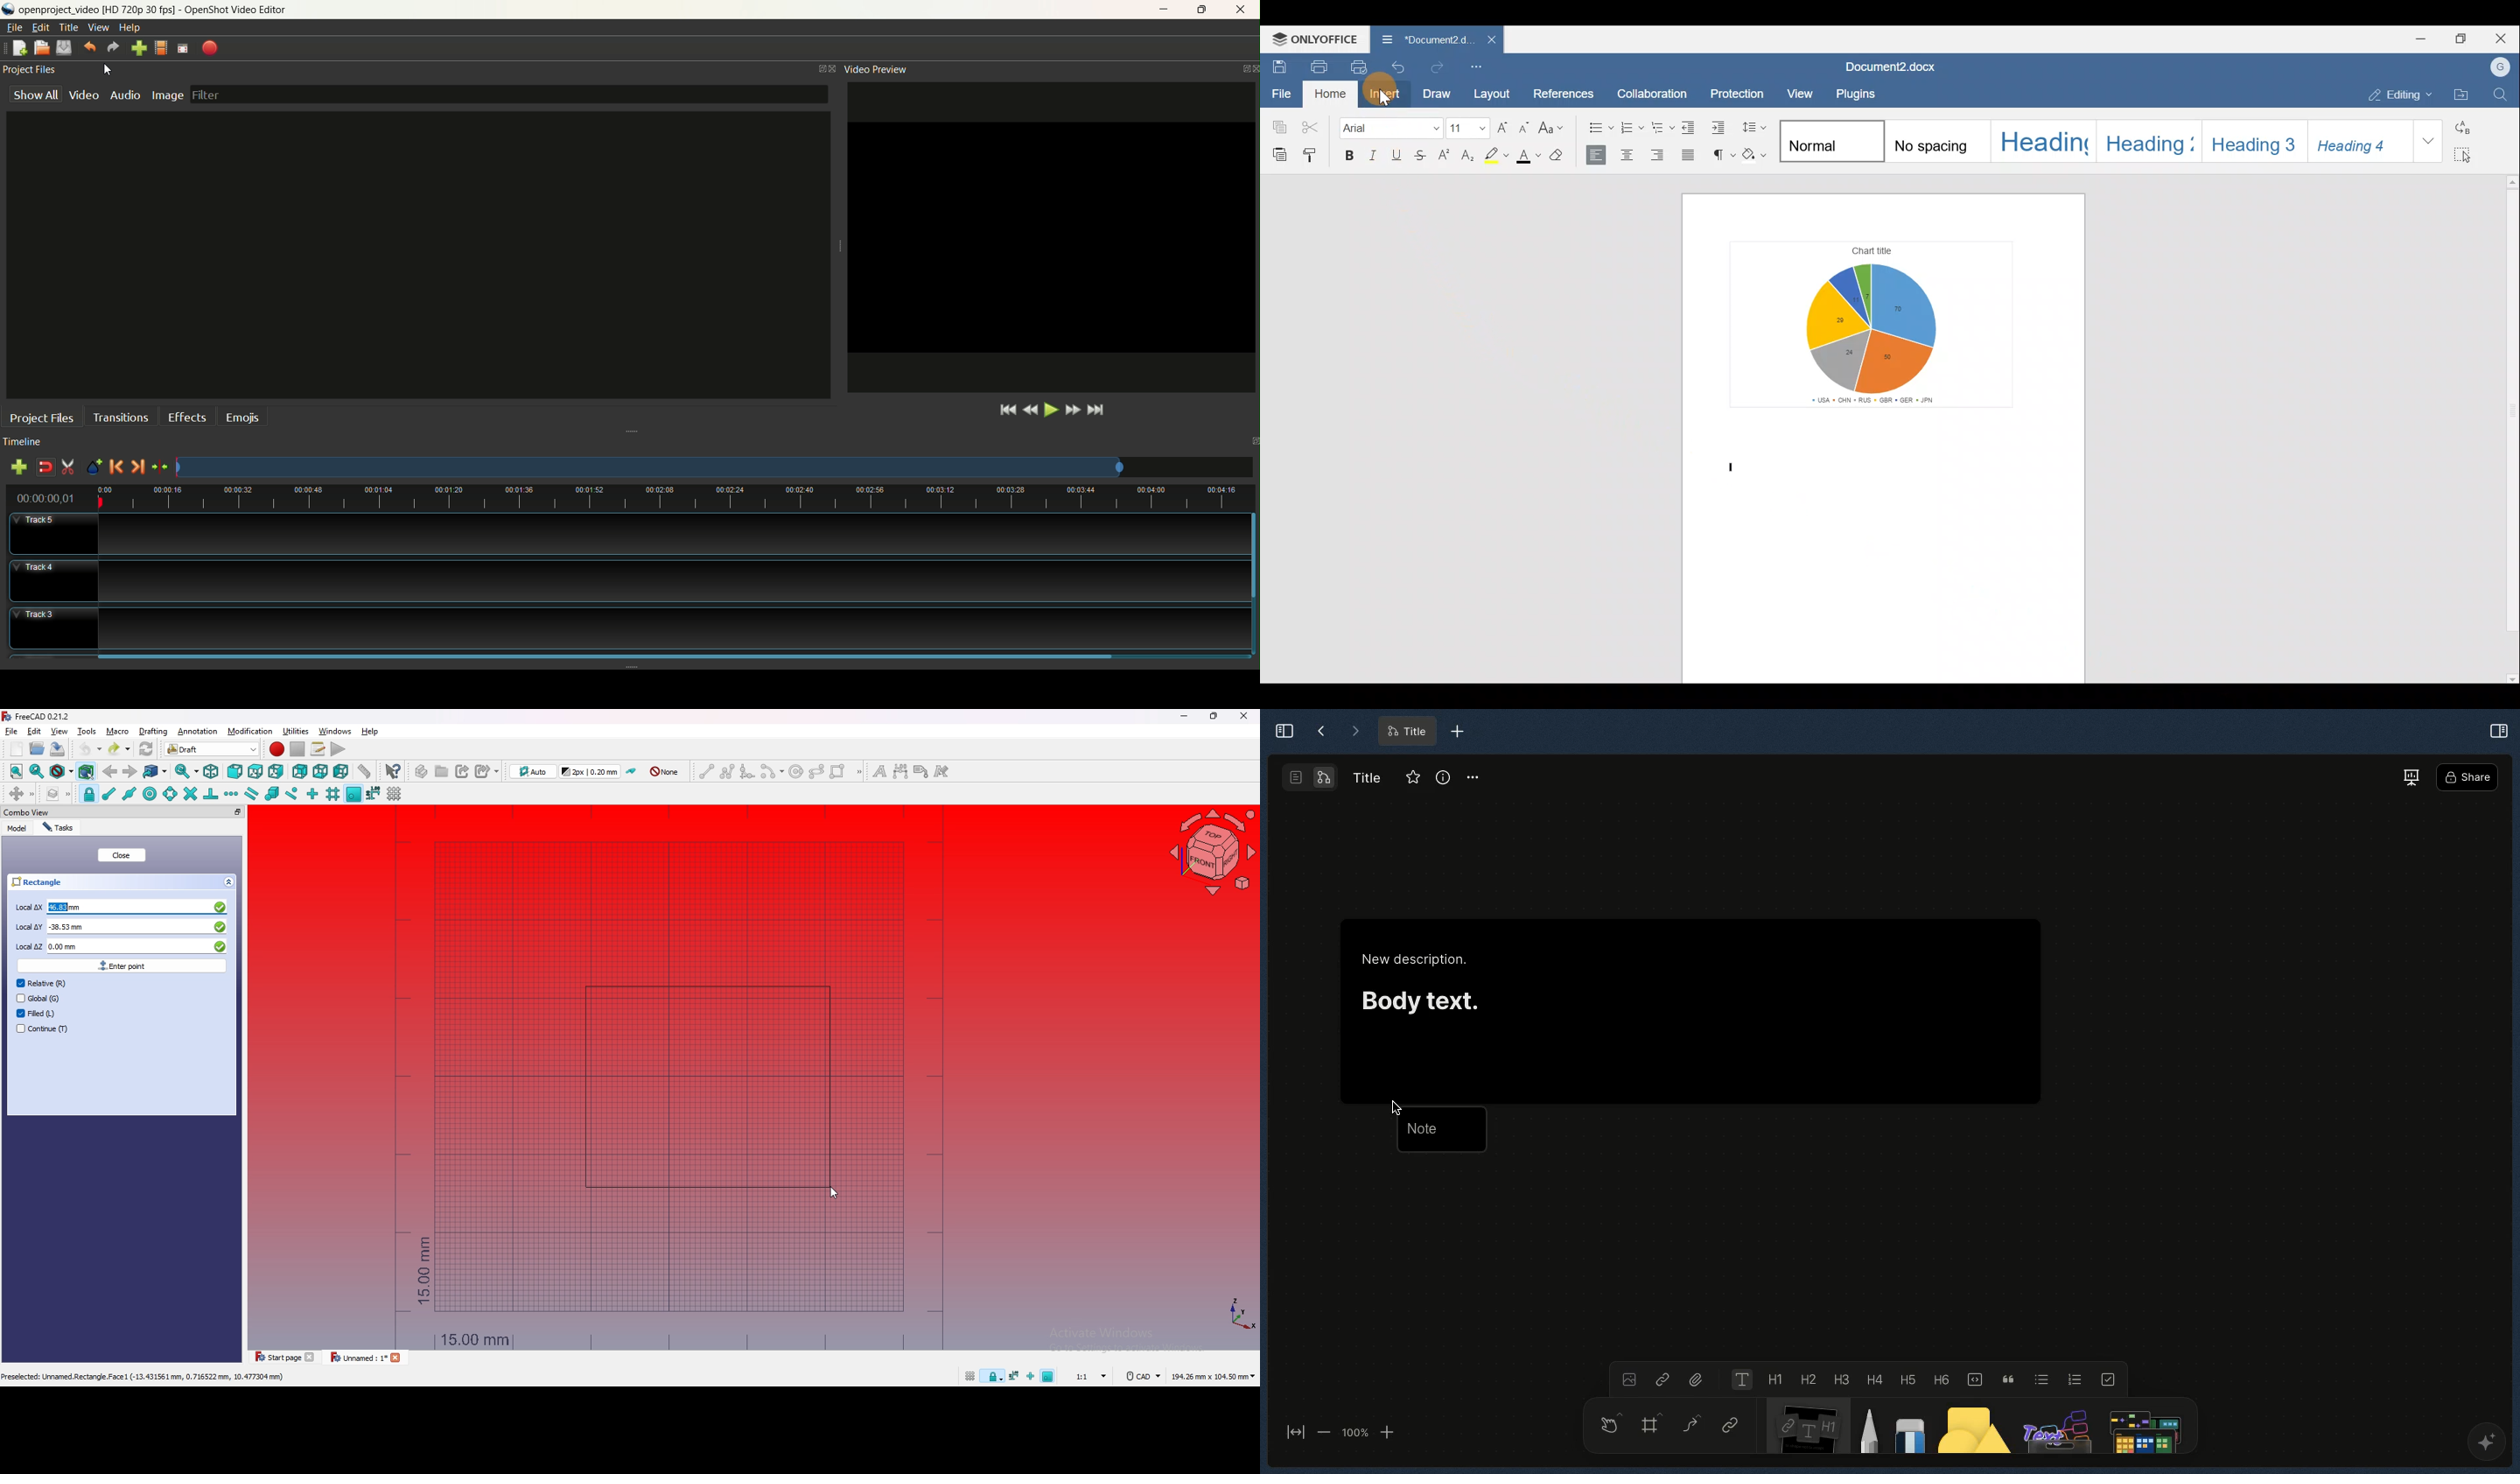 This screenshot has height=1484, width=2520. I want to click on save, so click(58, 749).